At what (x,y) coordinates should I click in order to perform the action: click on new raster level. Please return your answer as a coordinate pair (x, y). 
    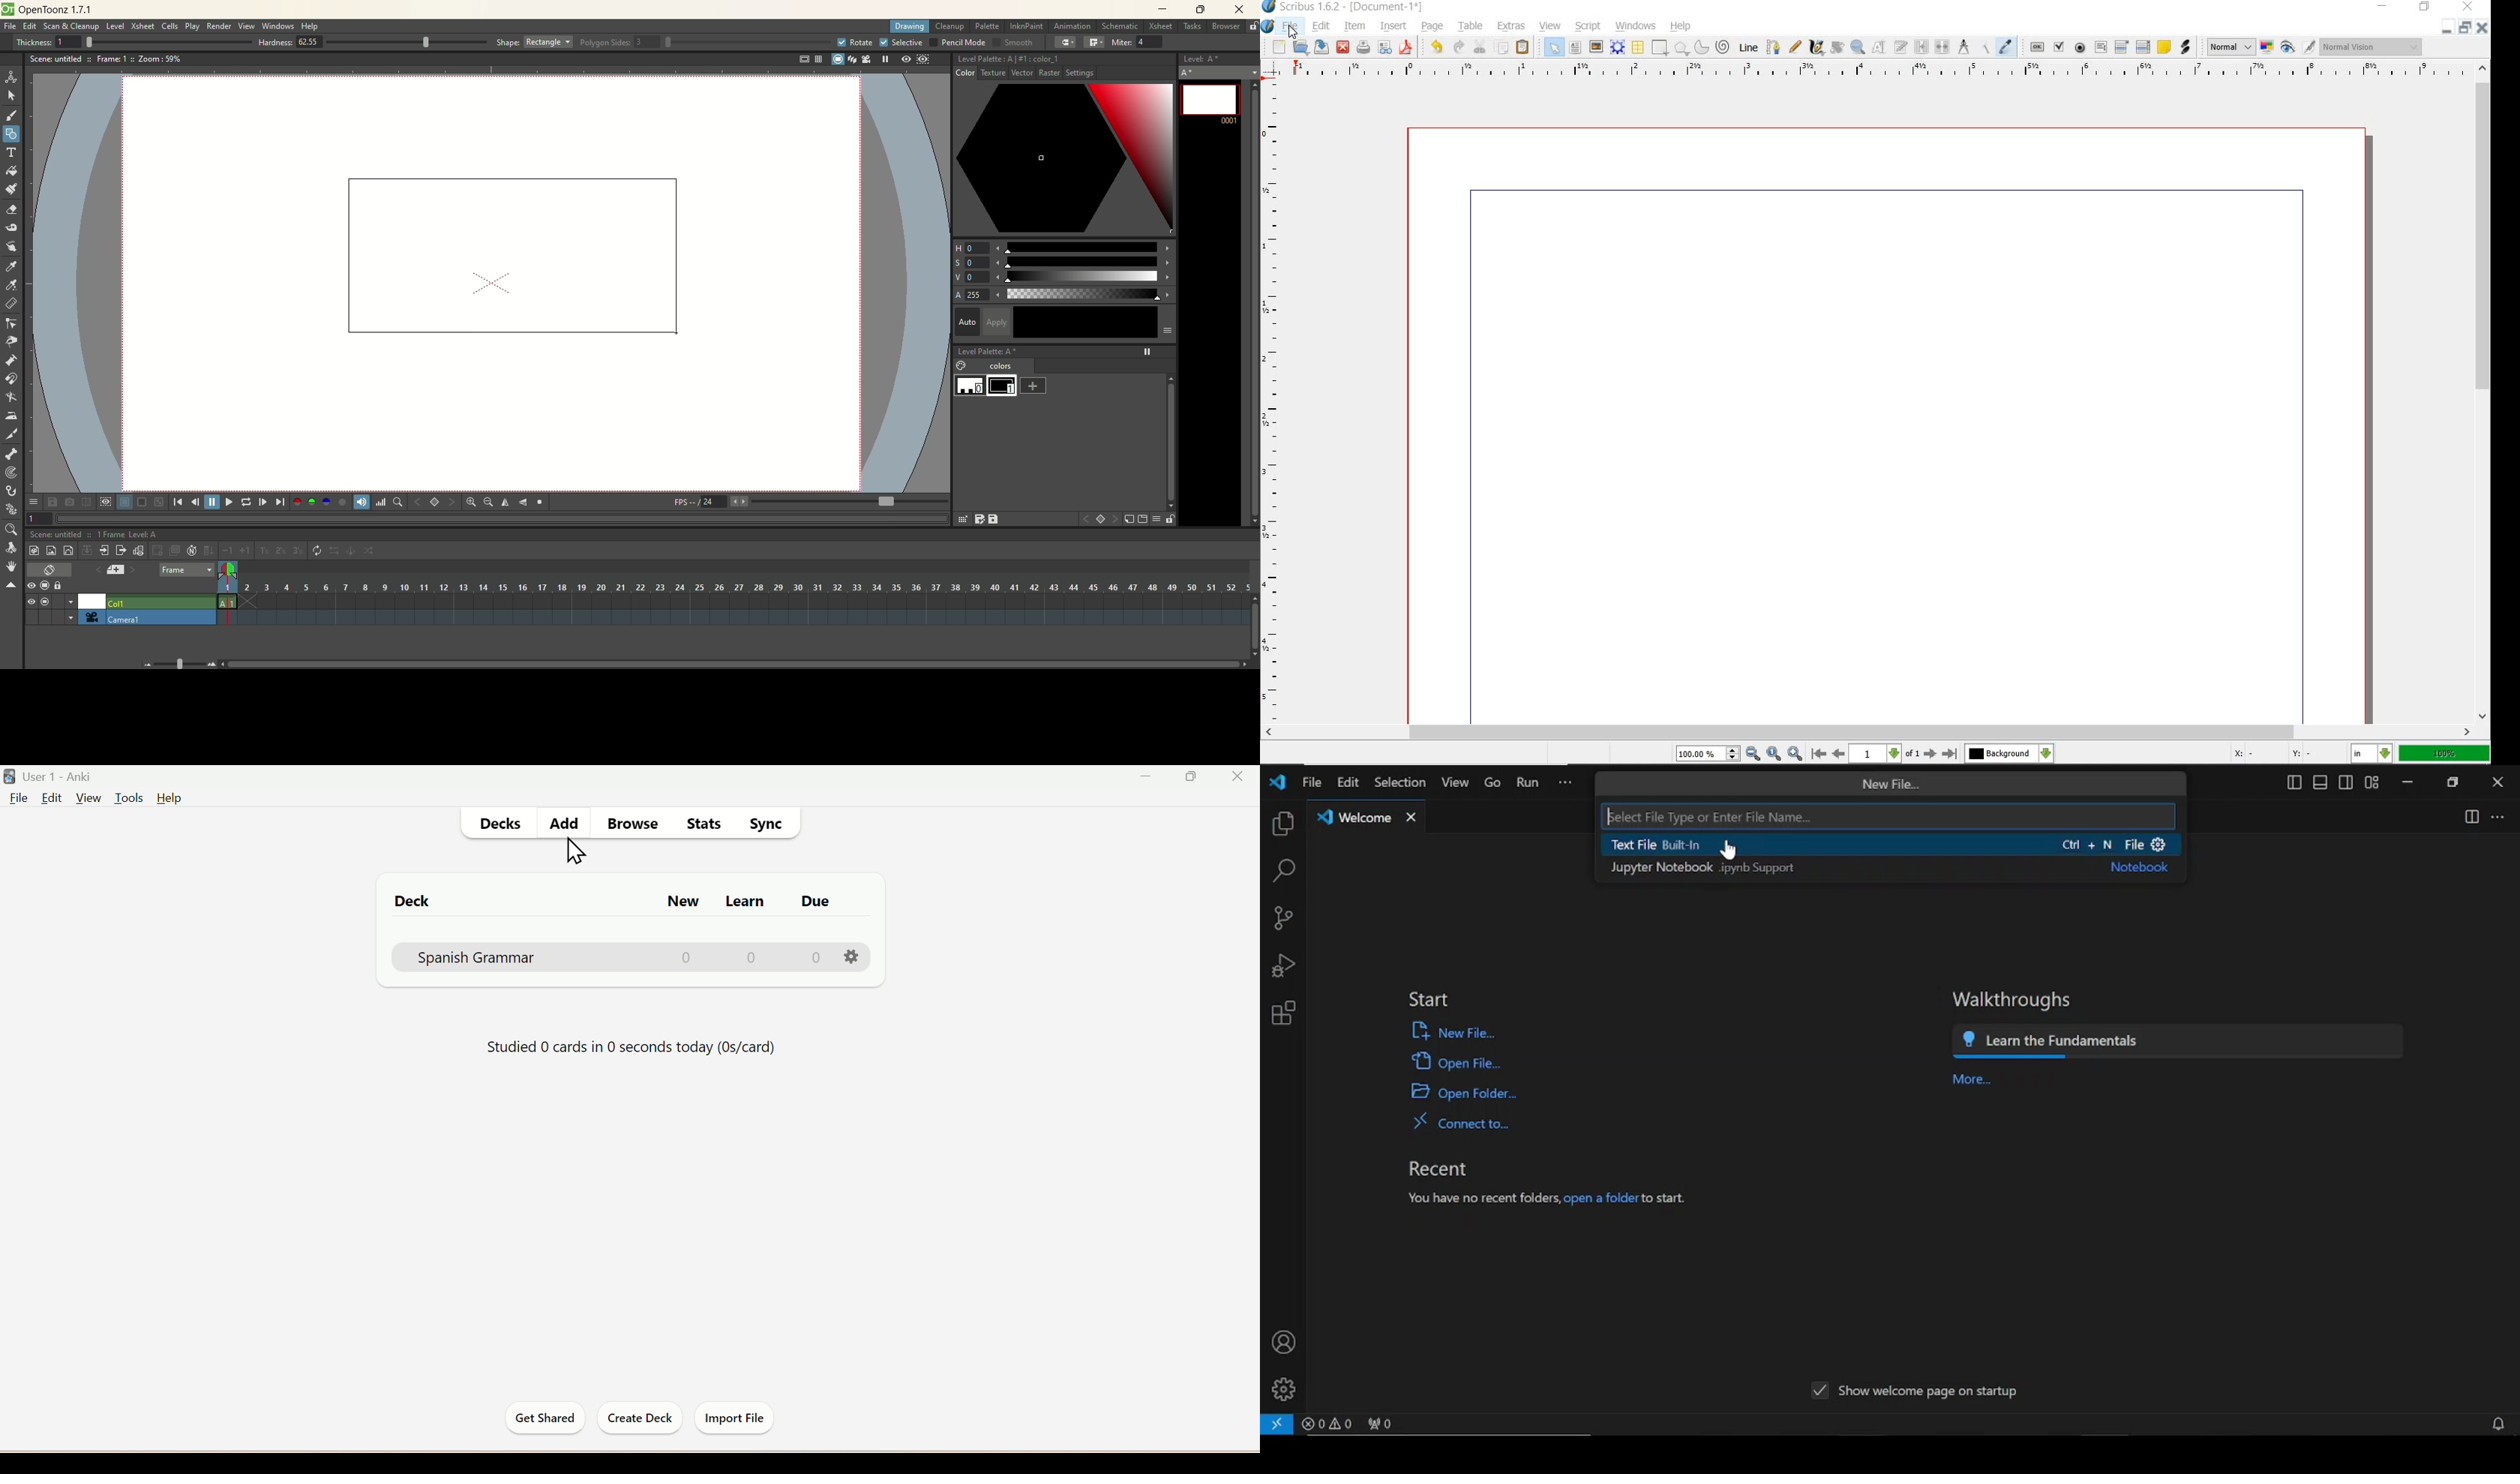
    Looking at the image, I should click on (51, 550).